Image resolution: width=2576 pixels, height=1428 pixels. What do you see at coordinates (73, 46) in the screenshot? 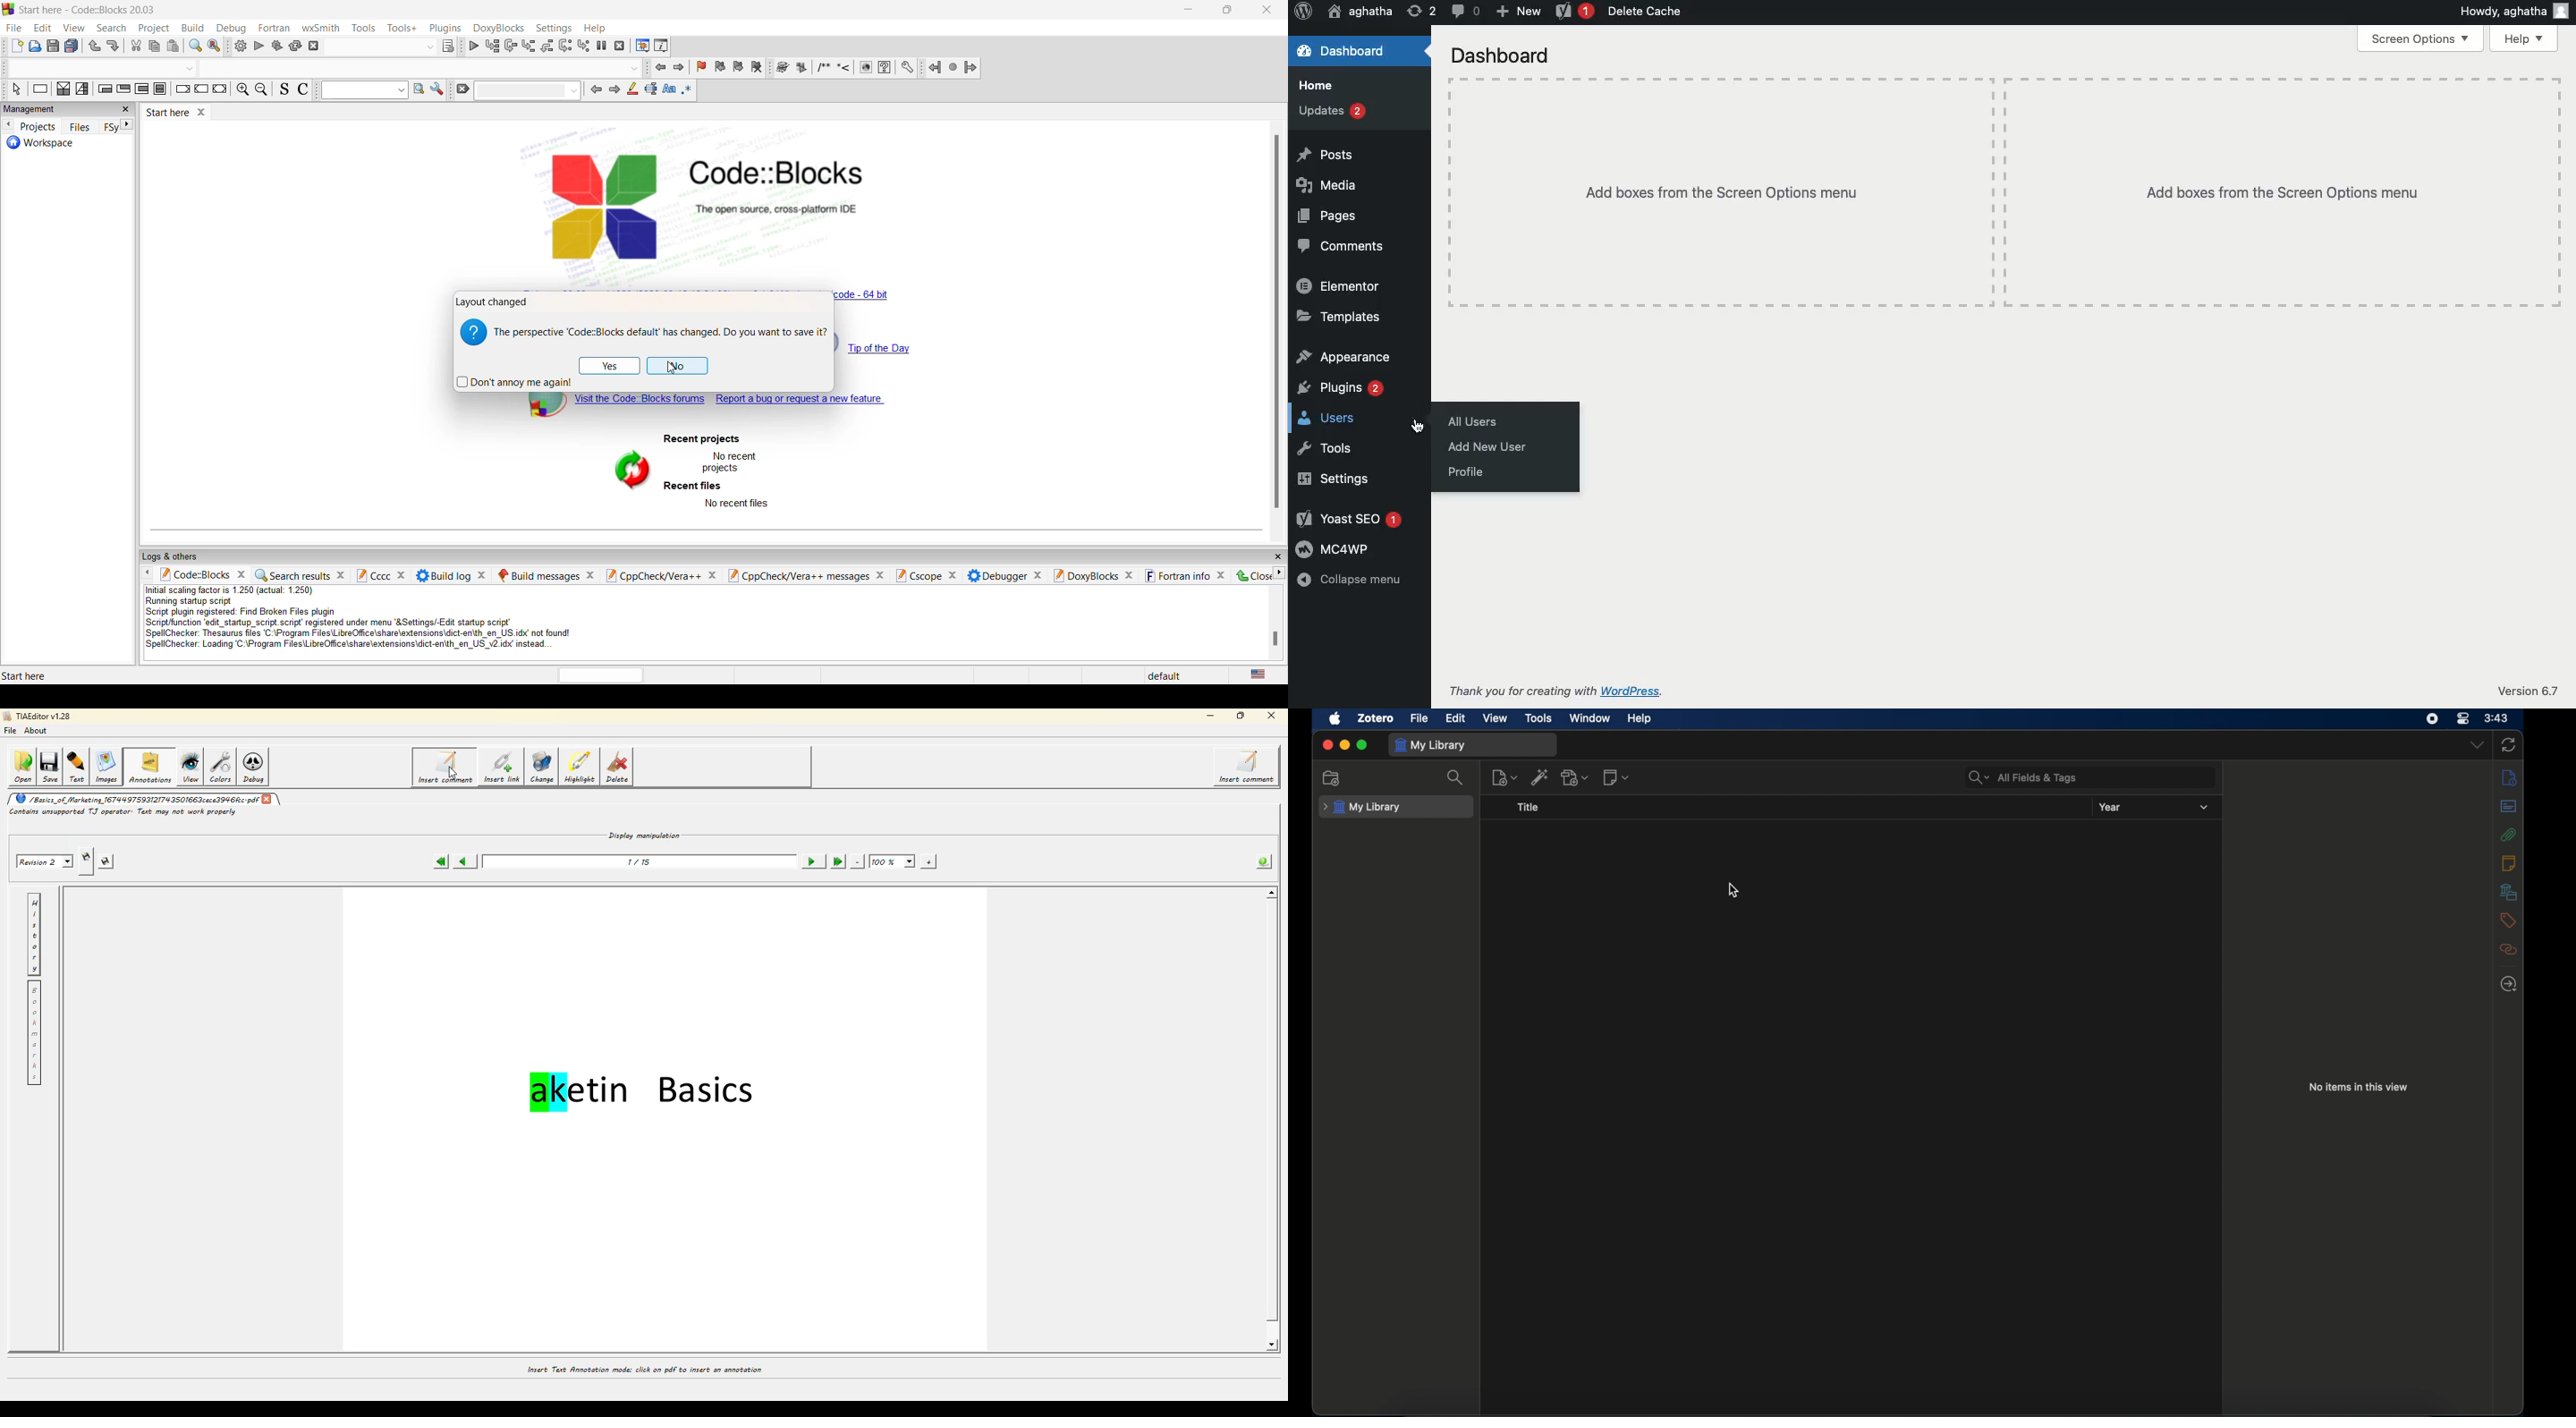
I see `save all` at bounding box center [73, 46].